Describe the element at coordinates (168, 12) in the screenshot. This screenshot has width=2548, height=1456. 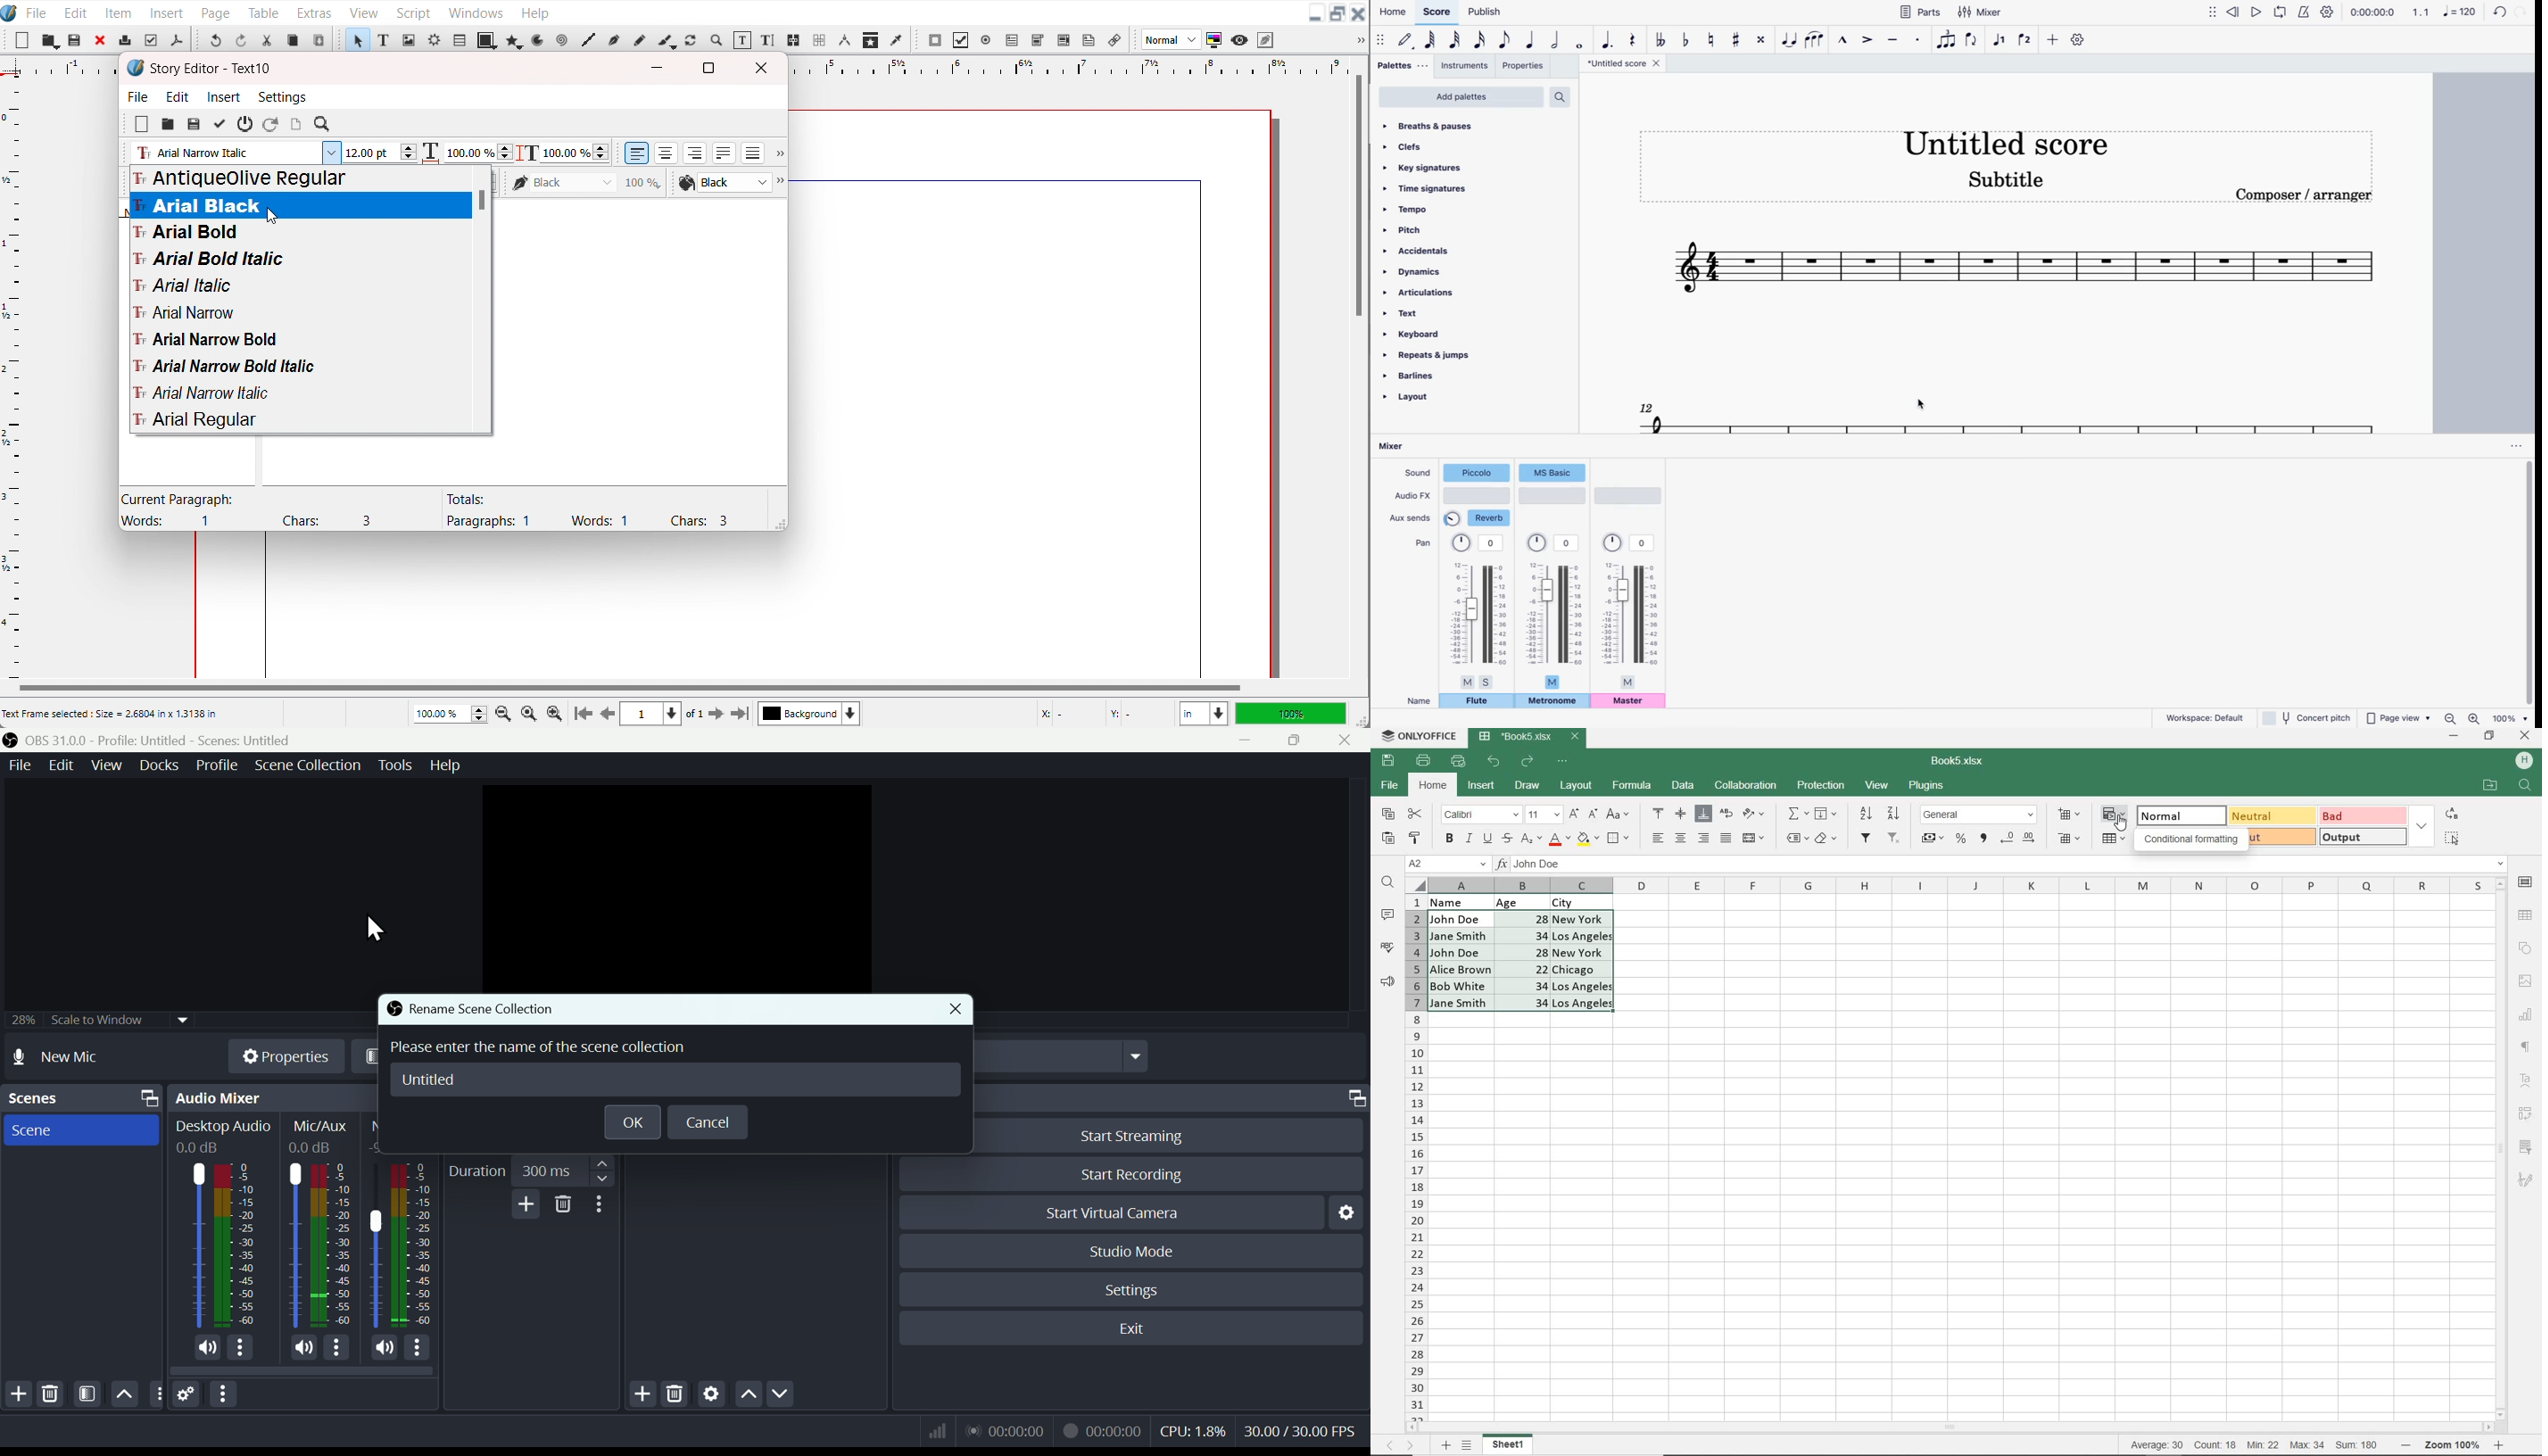
I see `Insert` at that location.